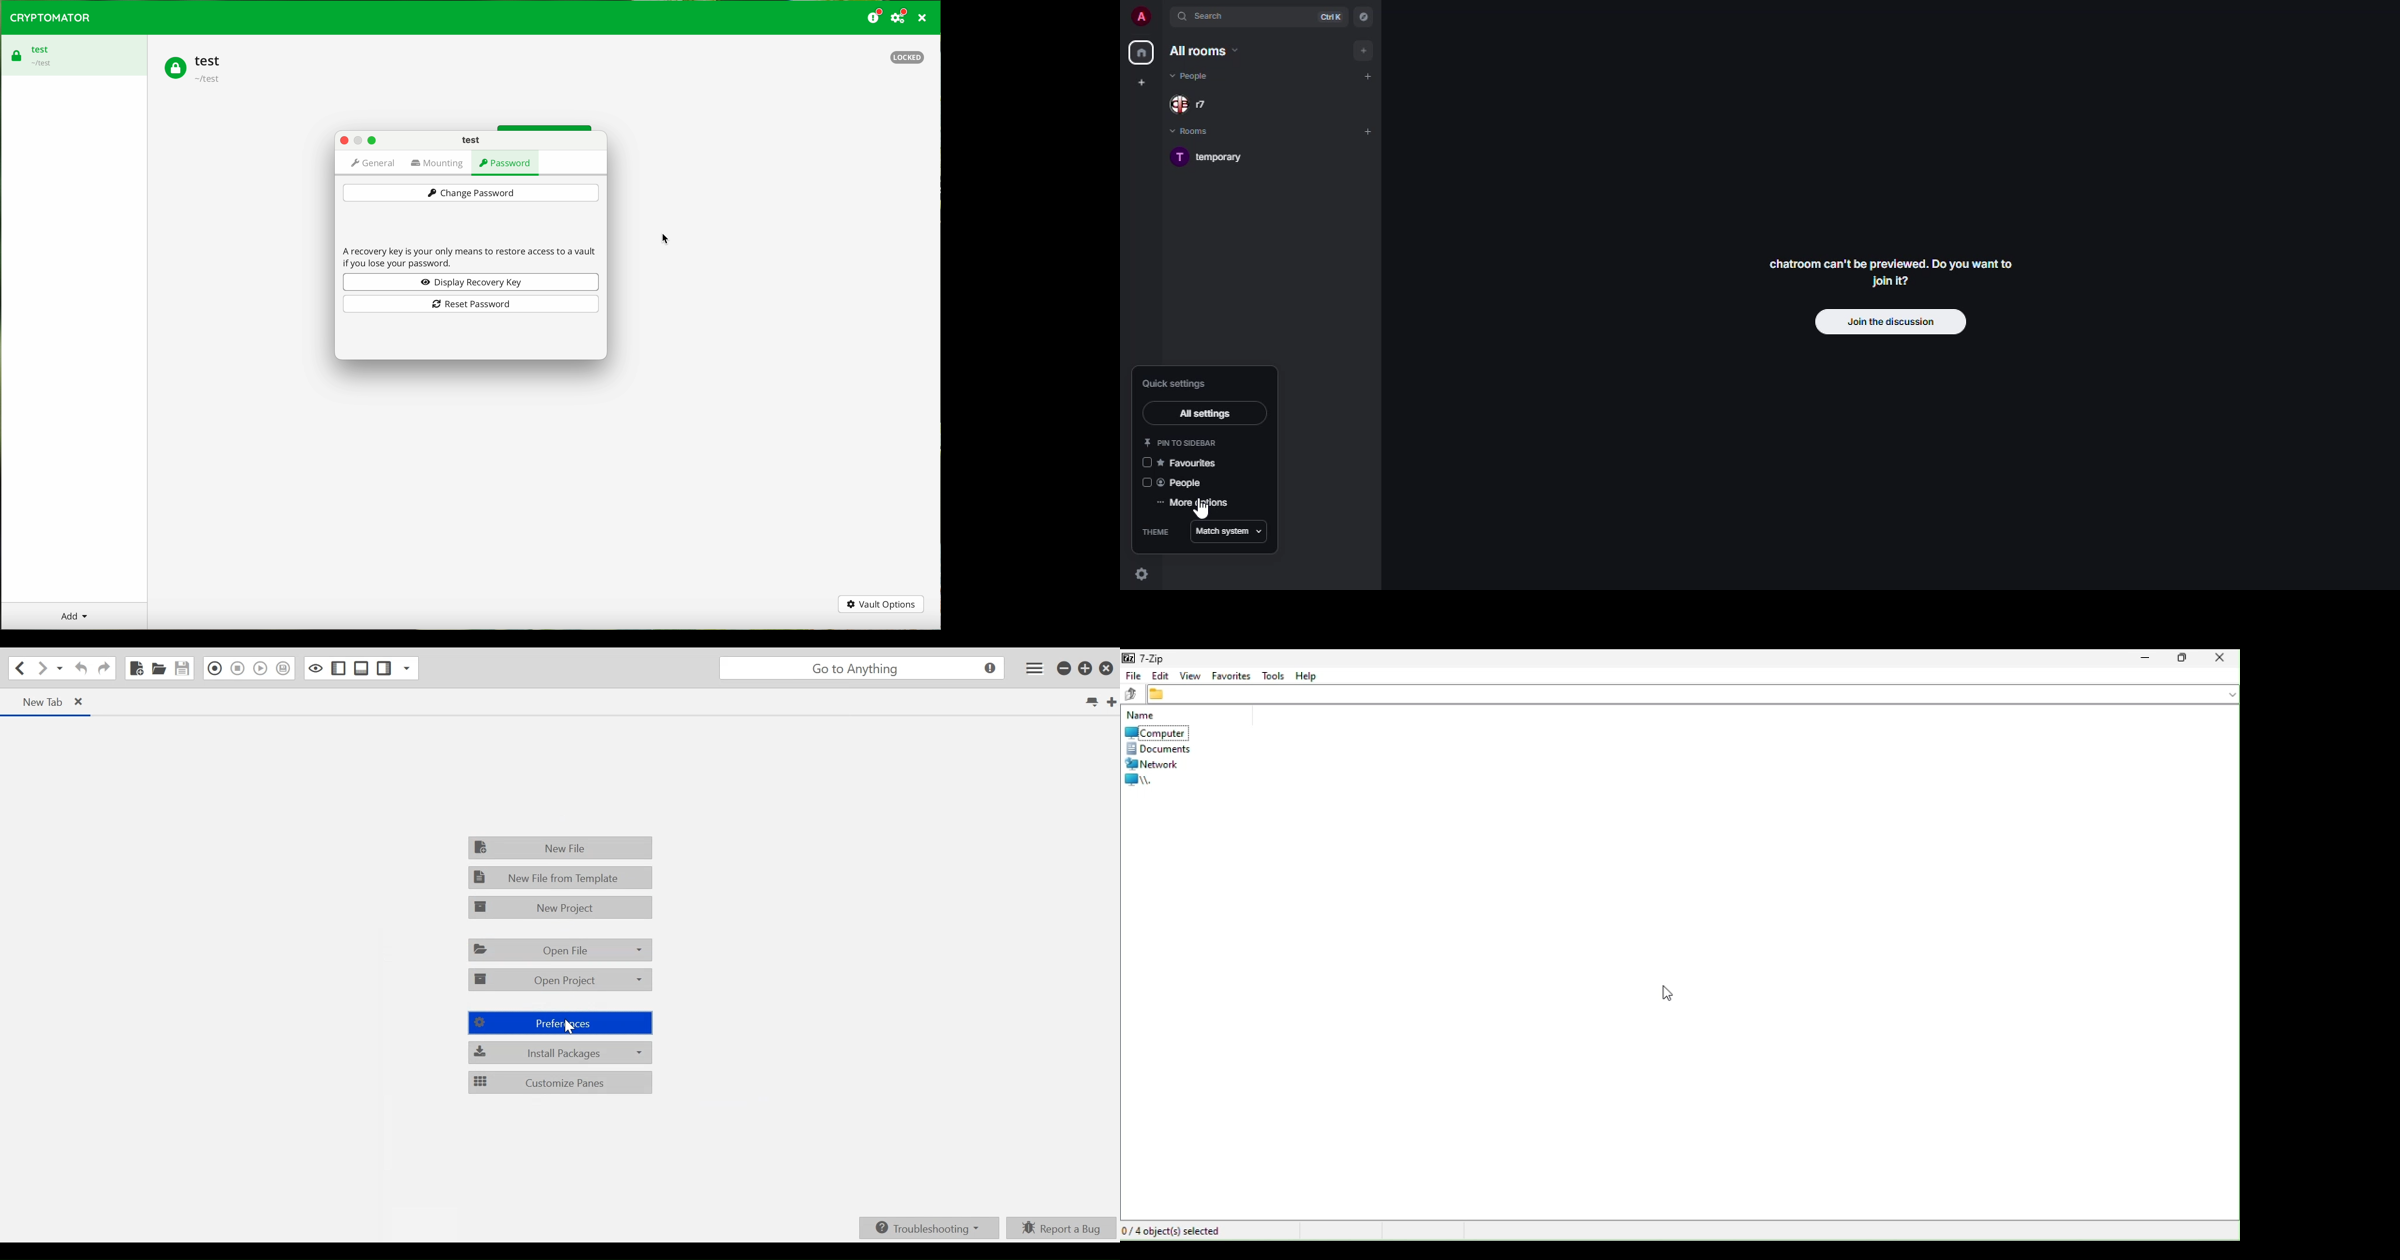  Describe the element at coordinates (1327, 16) in the screenshot. I see `ctrl K` at that location.